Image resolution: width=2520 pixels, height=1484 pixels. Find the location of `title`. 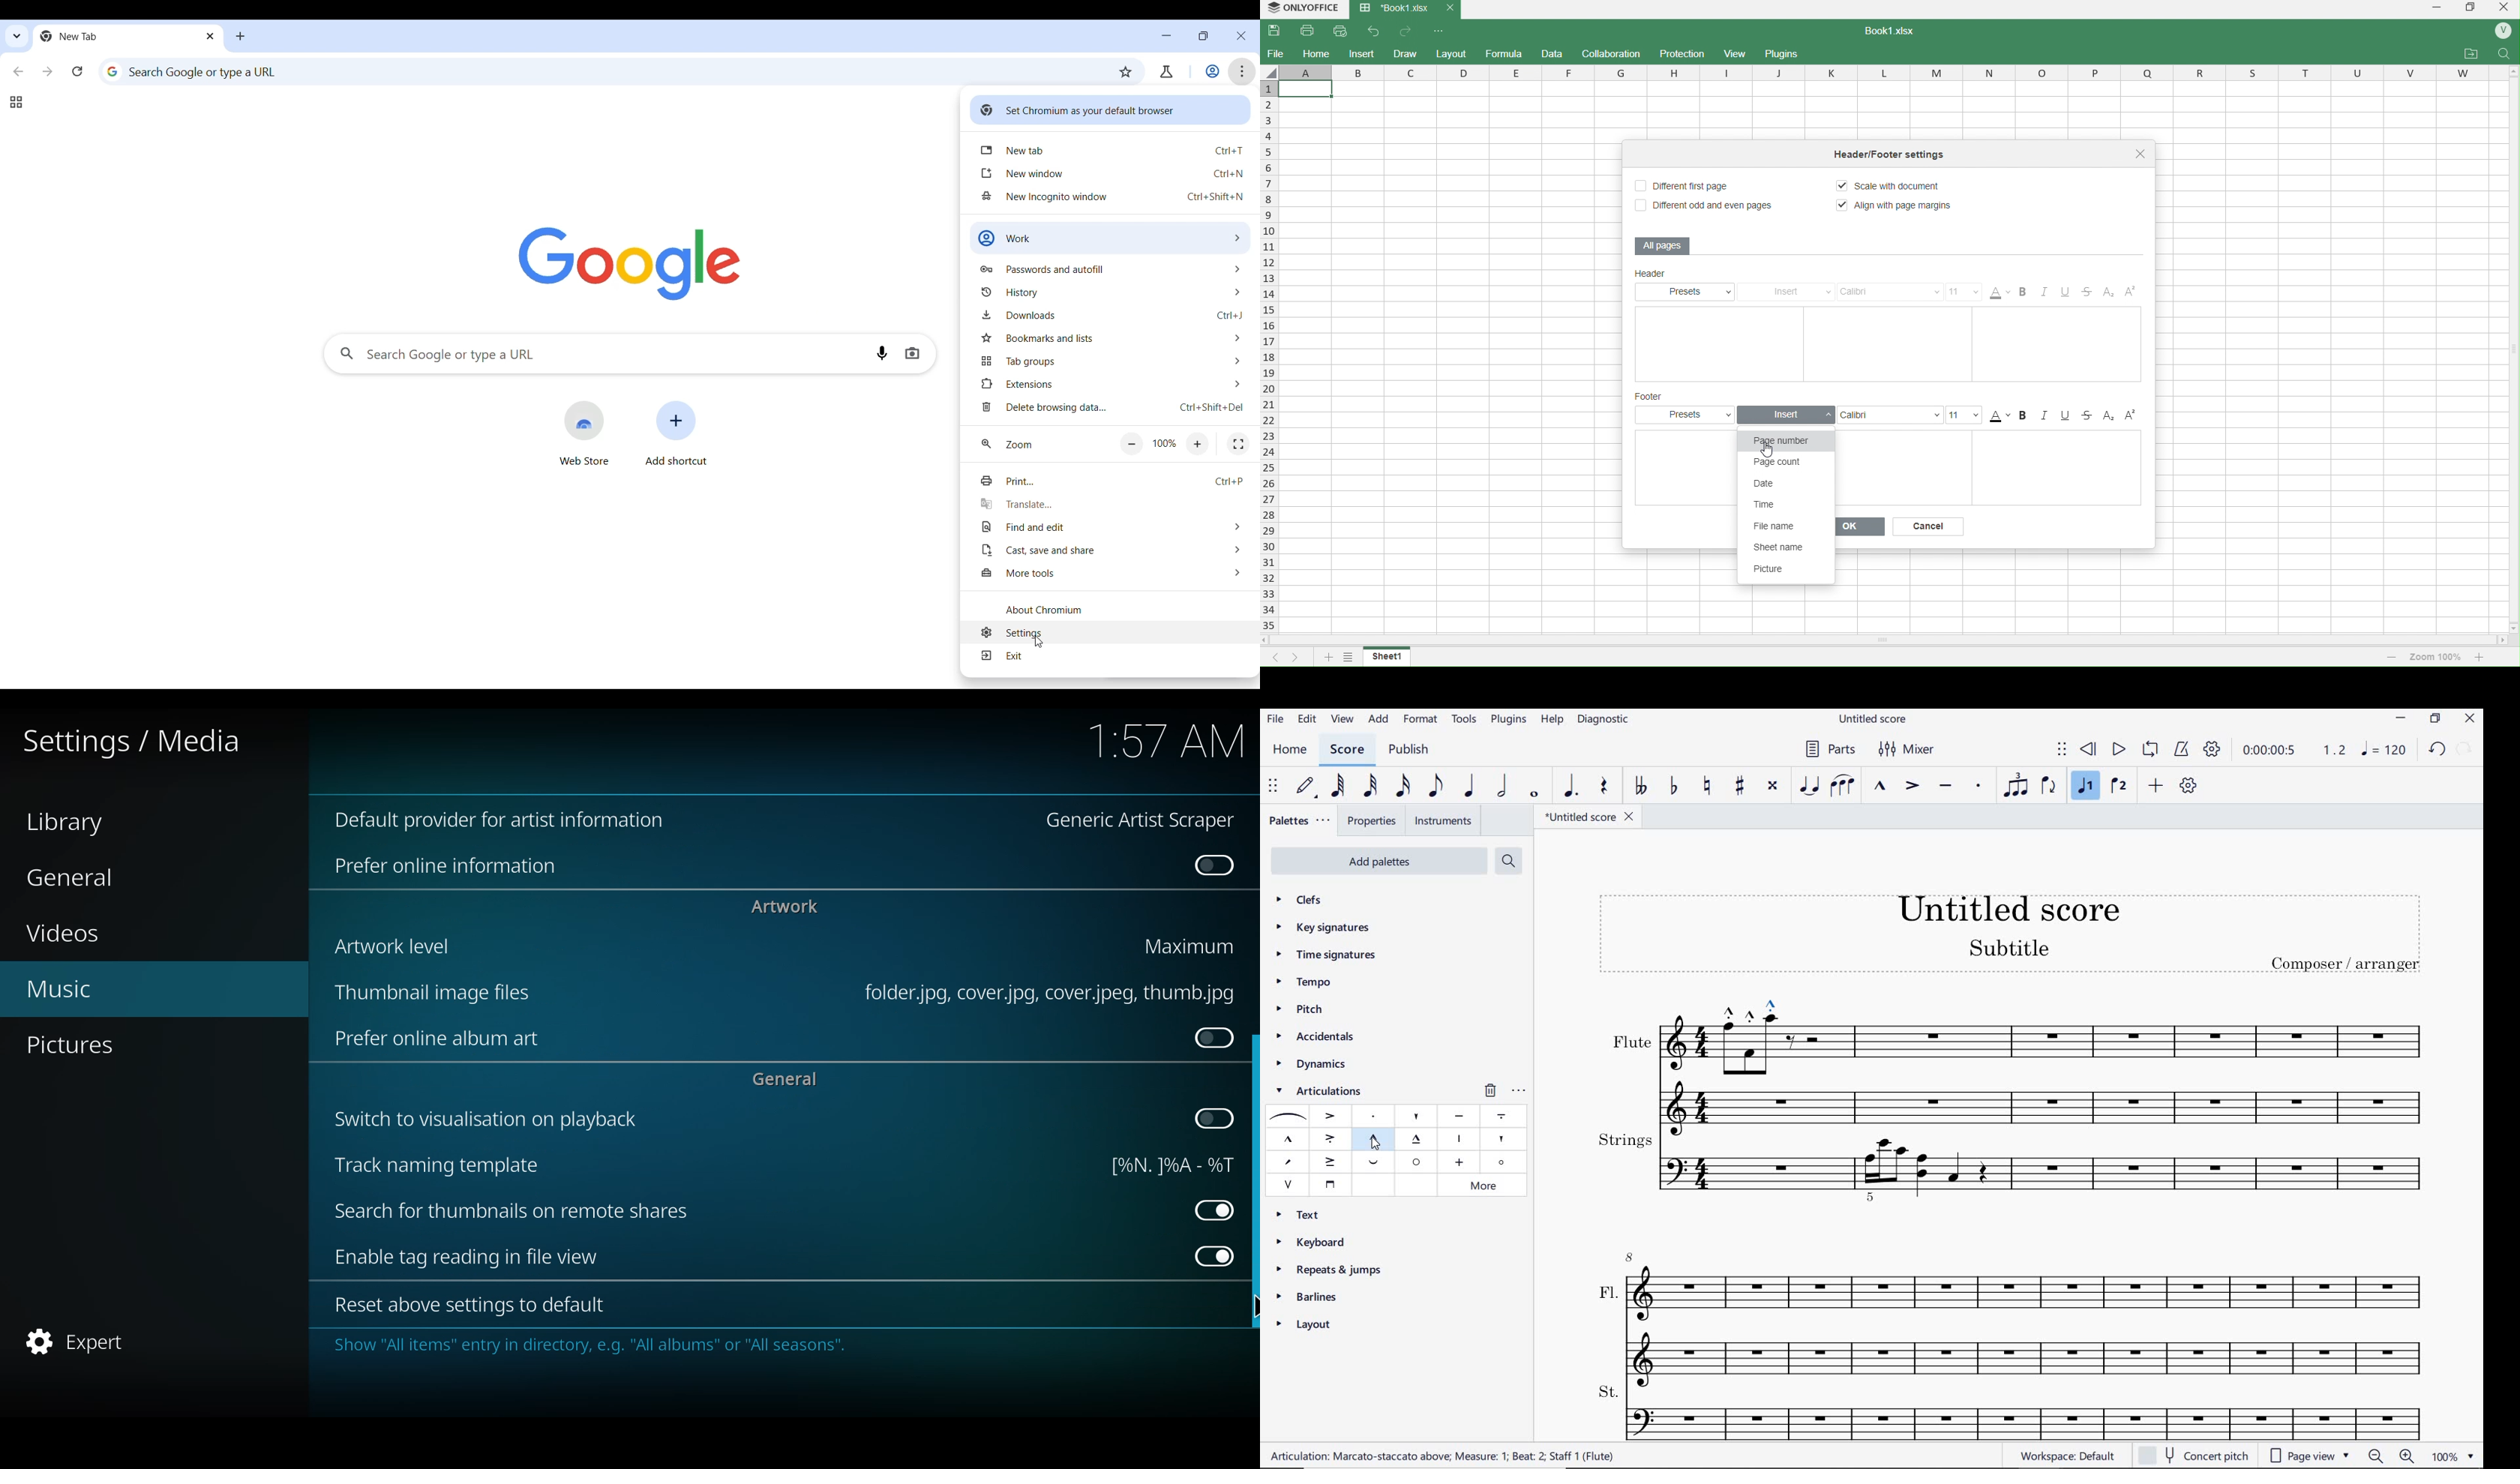

title is located at coordinates (2015, 939).